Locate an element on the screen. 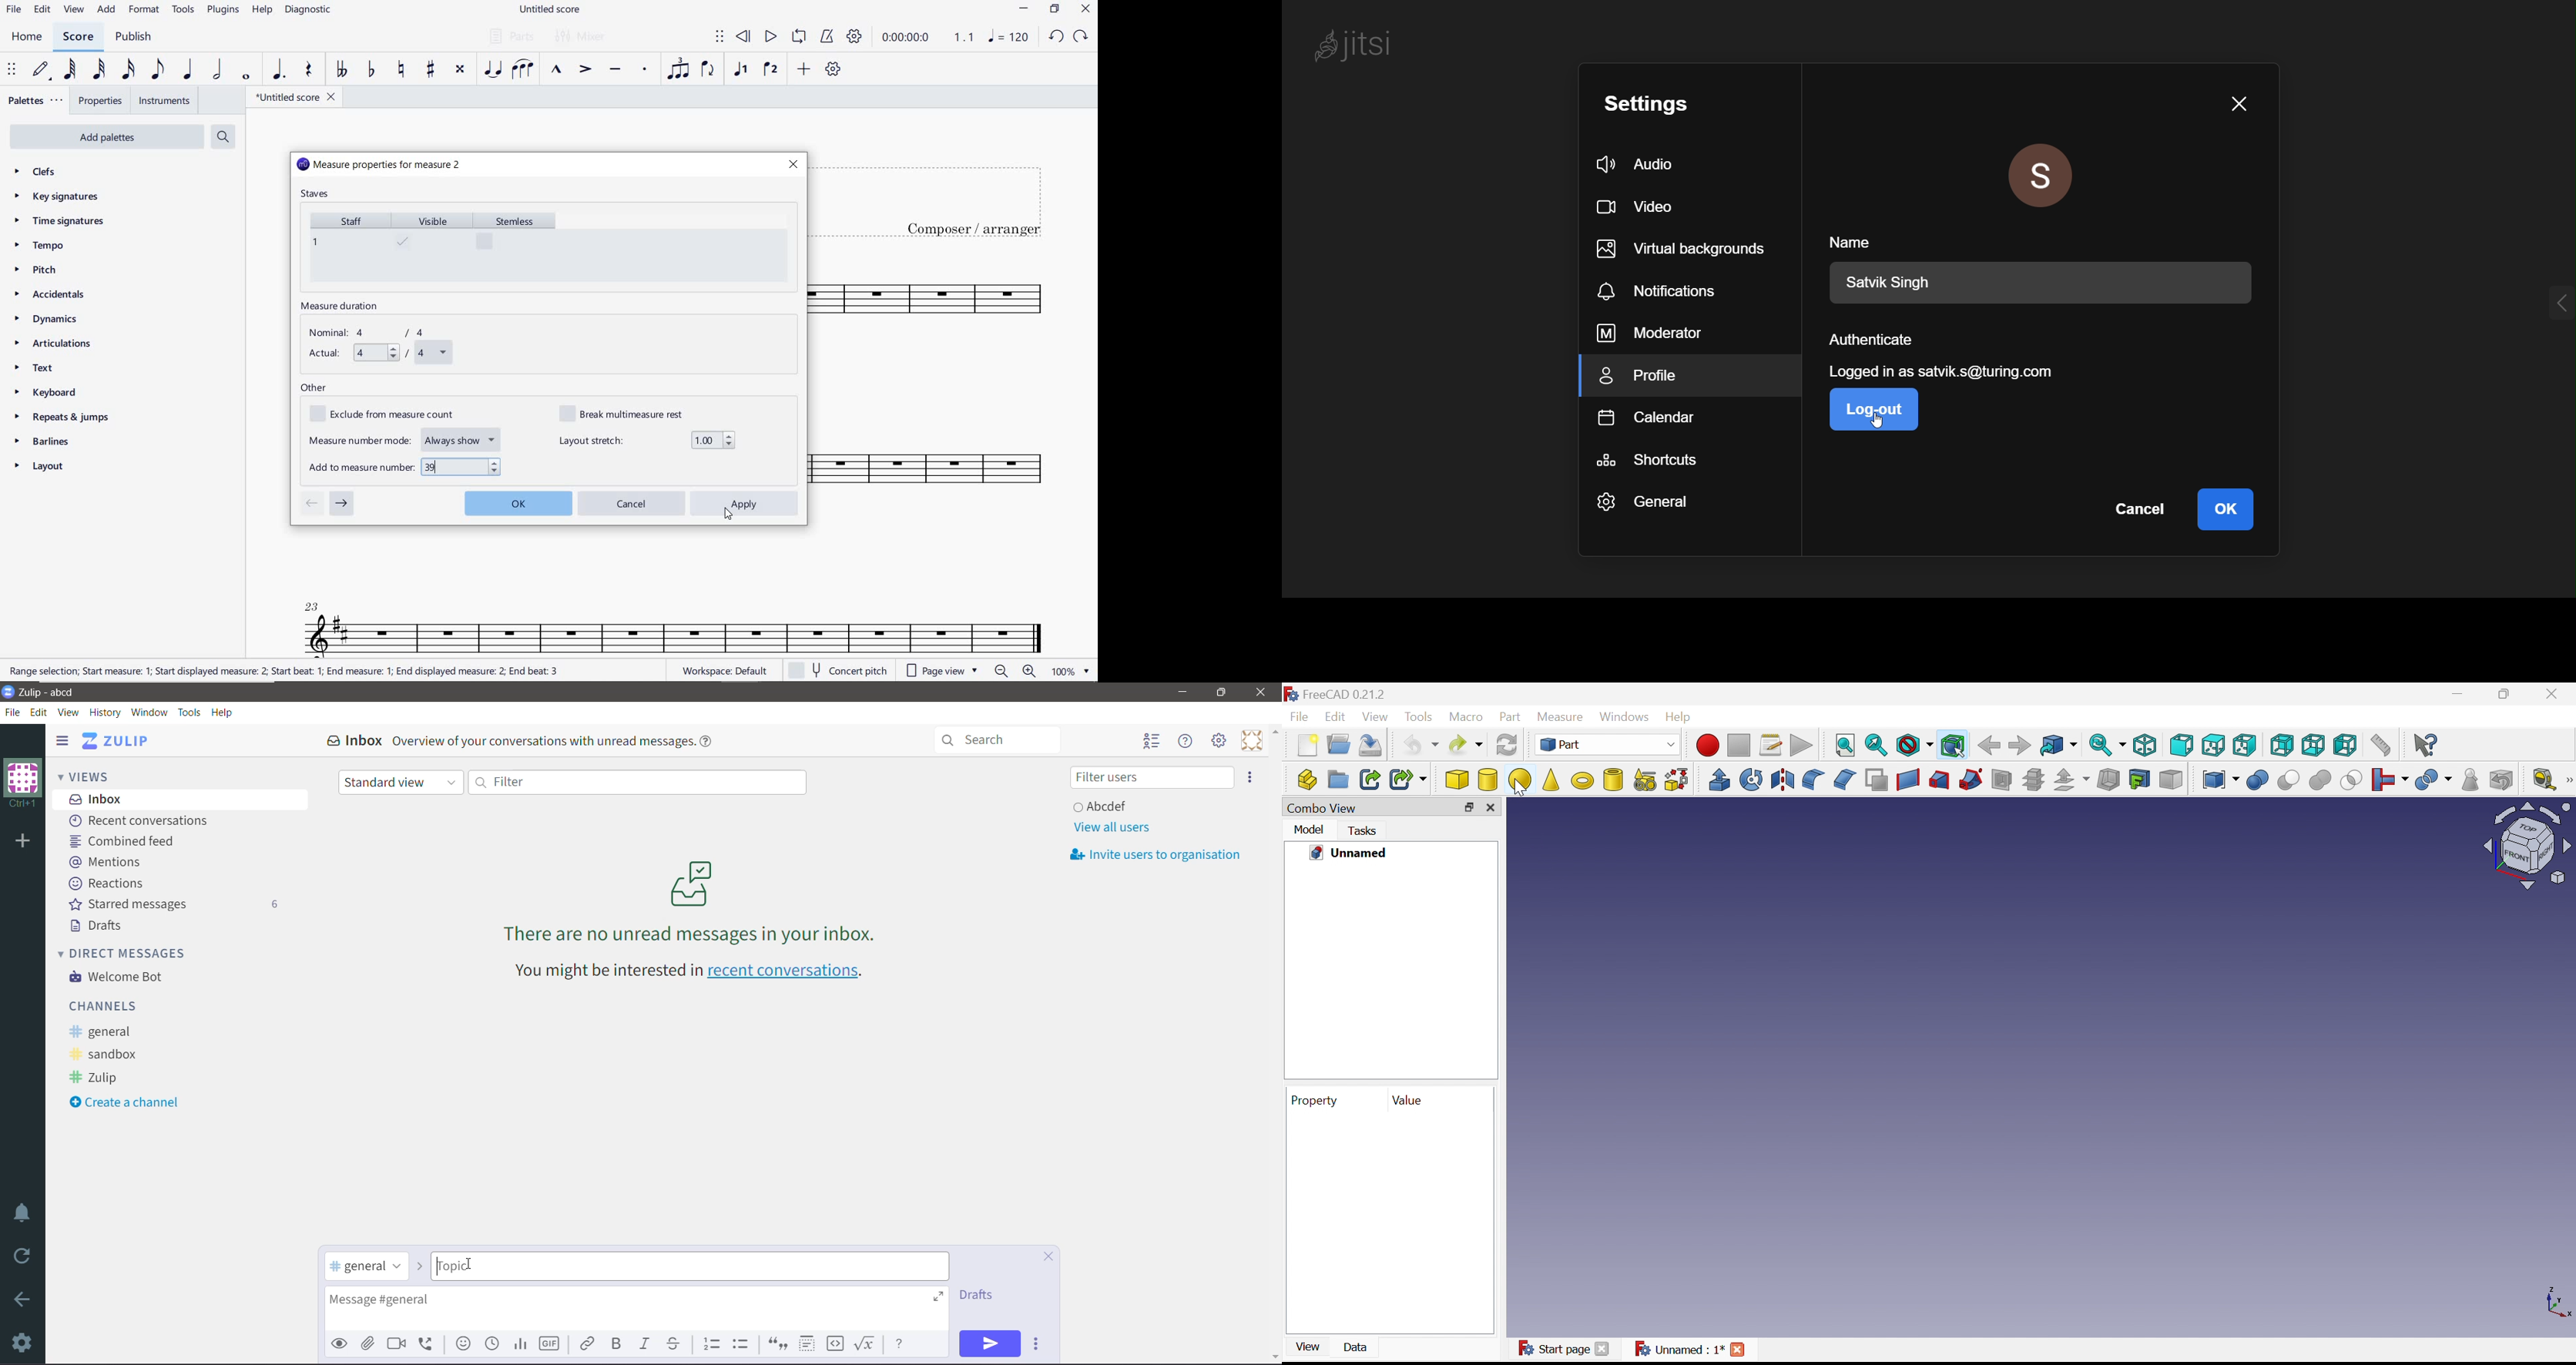 This screenshot has width=2576, height=1372. Macros is located at coordinates (1771, 745).